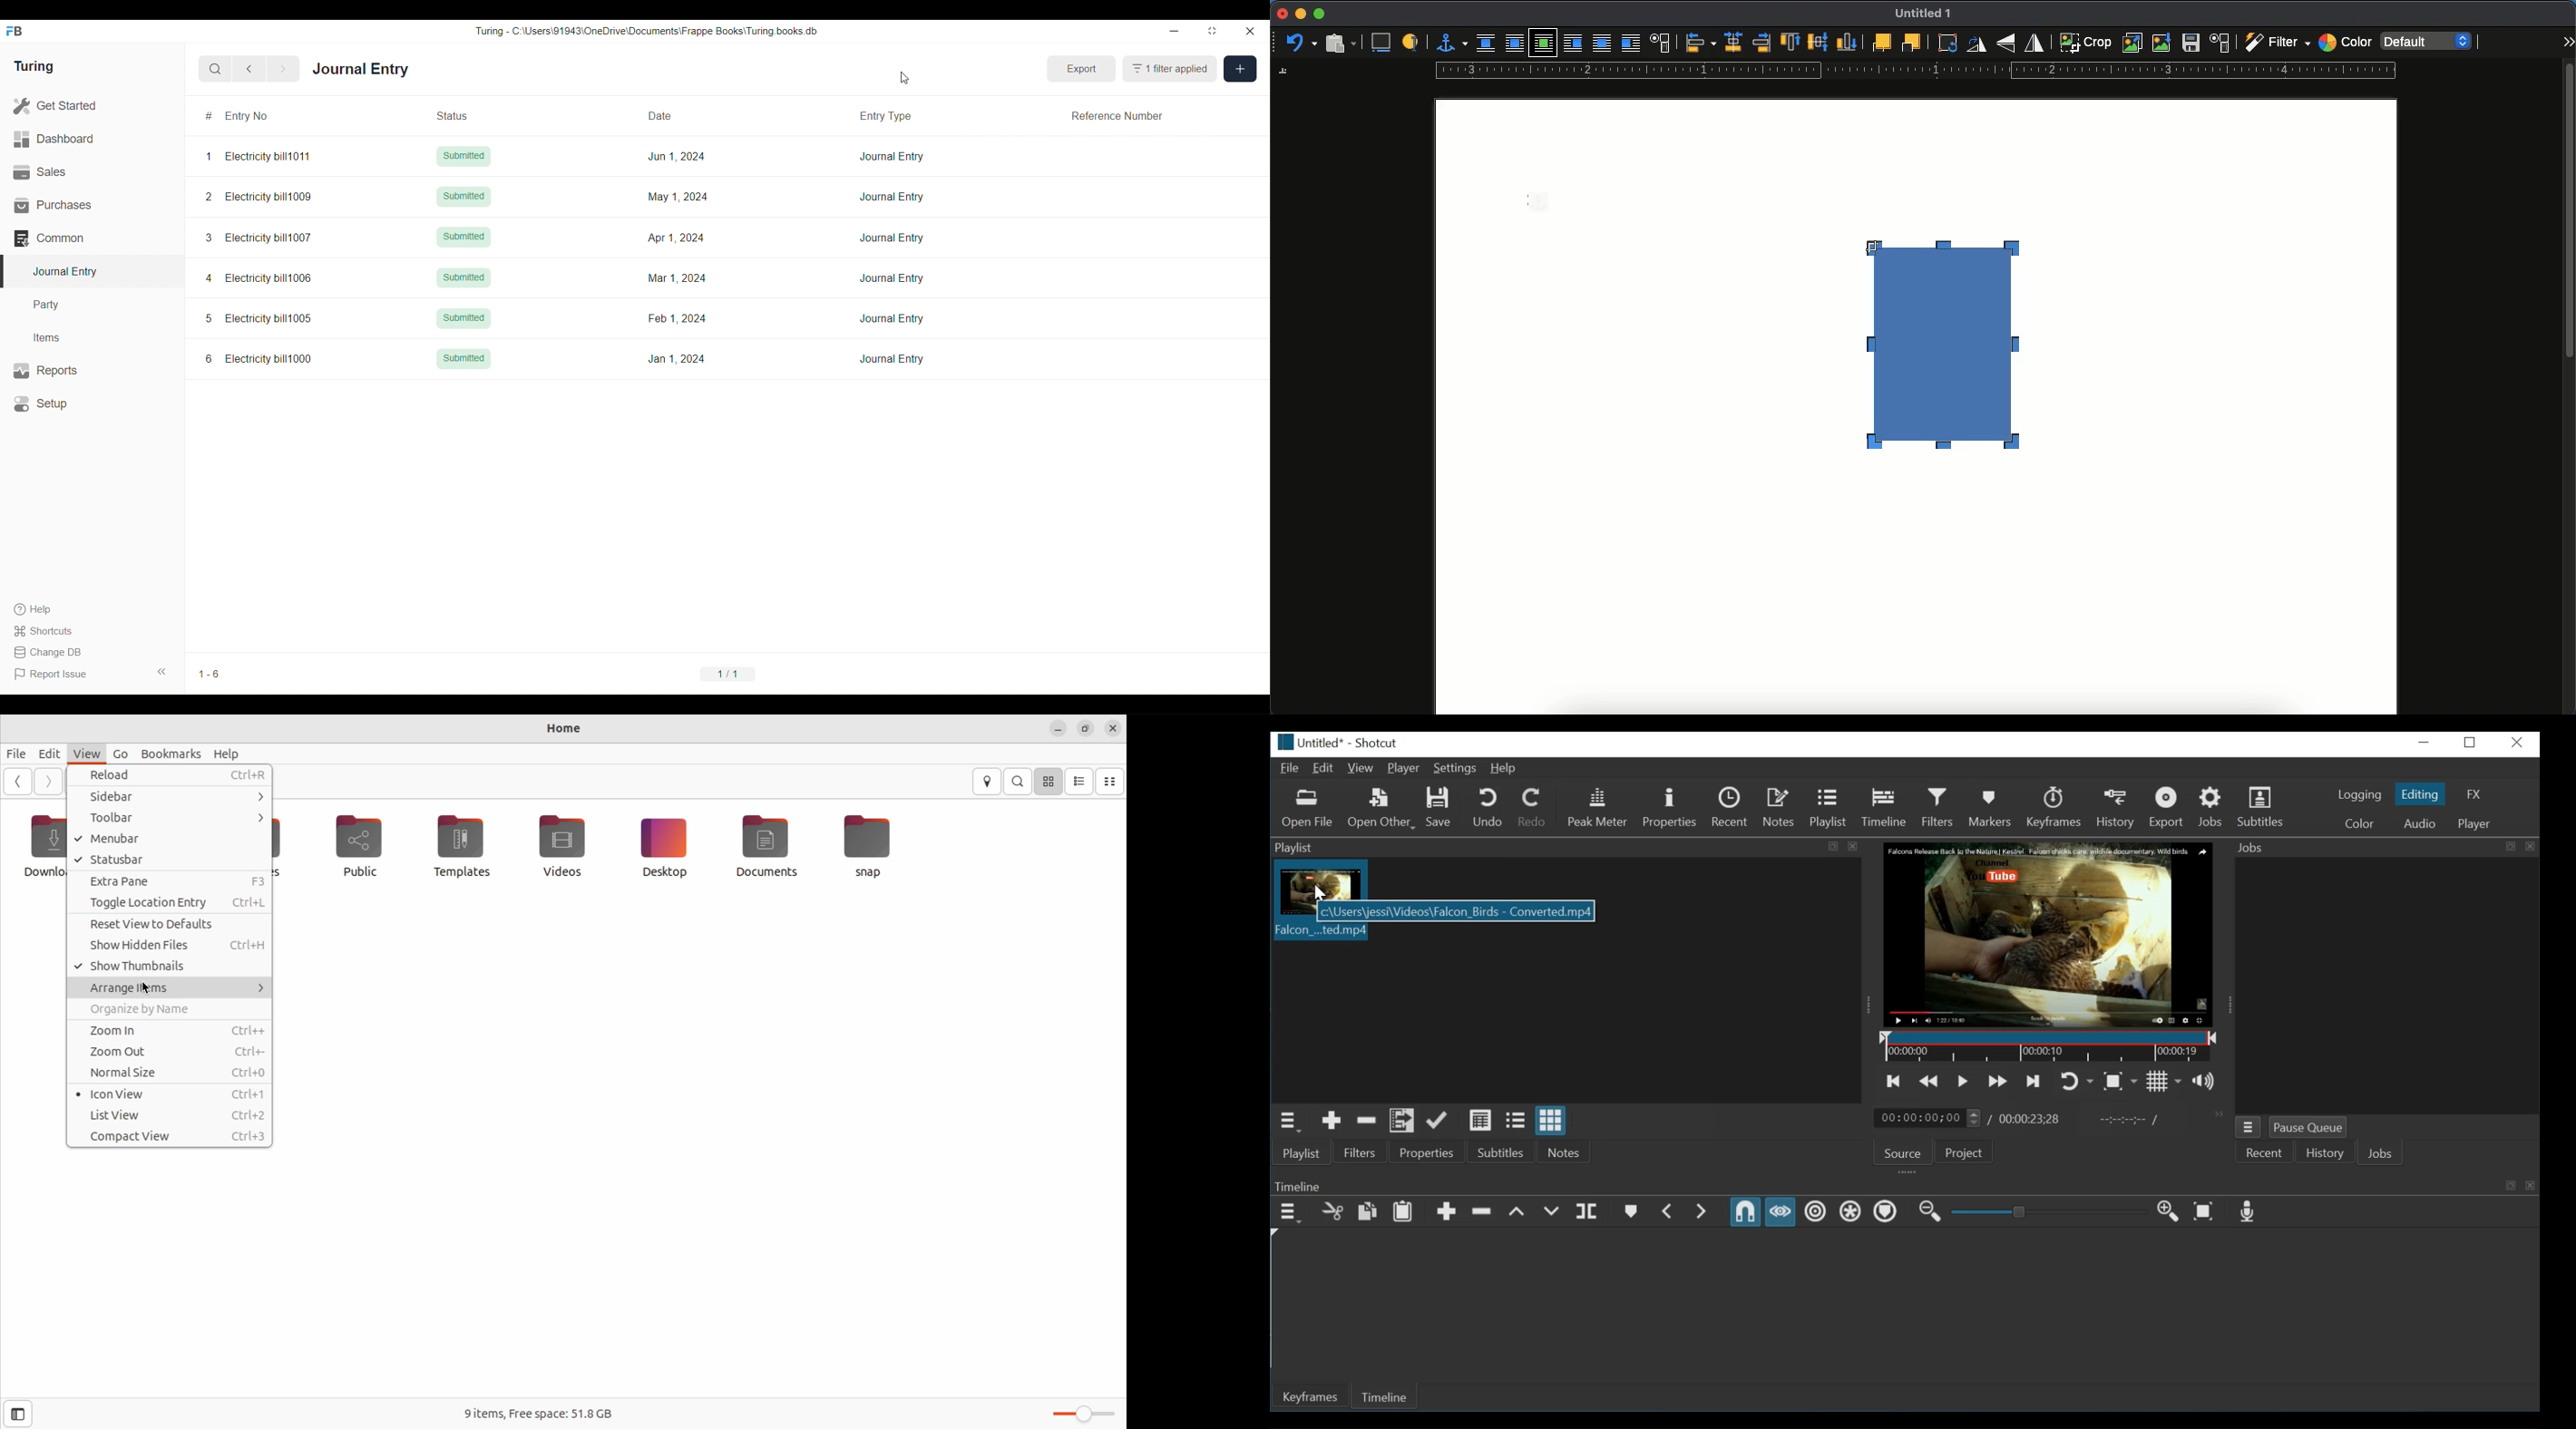 This screenshot has width=2576, height=1456. Describe the element at coordinates (51, 674) in the screenshot. I see `Report Issue` at that location.